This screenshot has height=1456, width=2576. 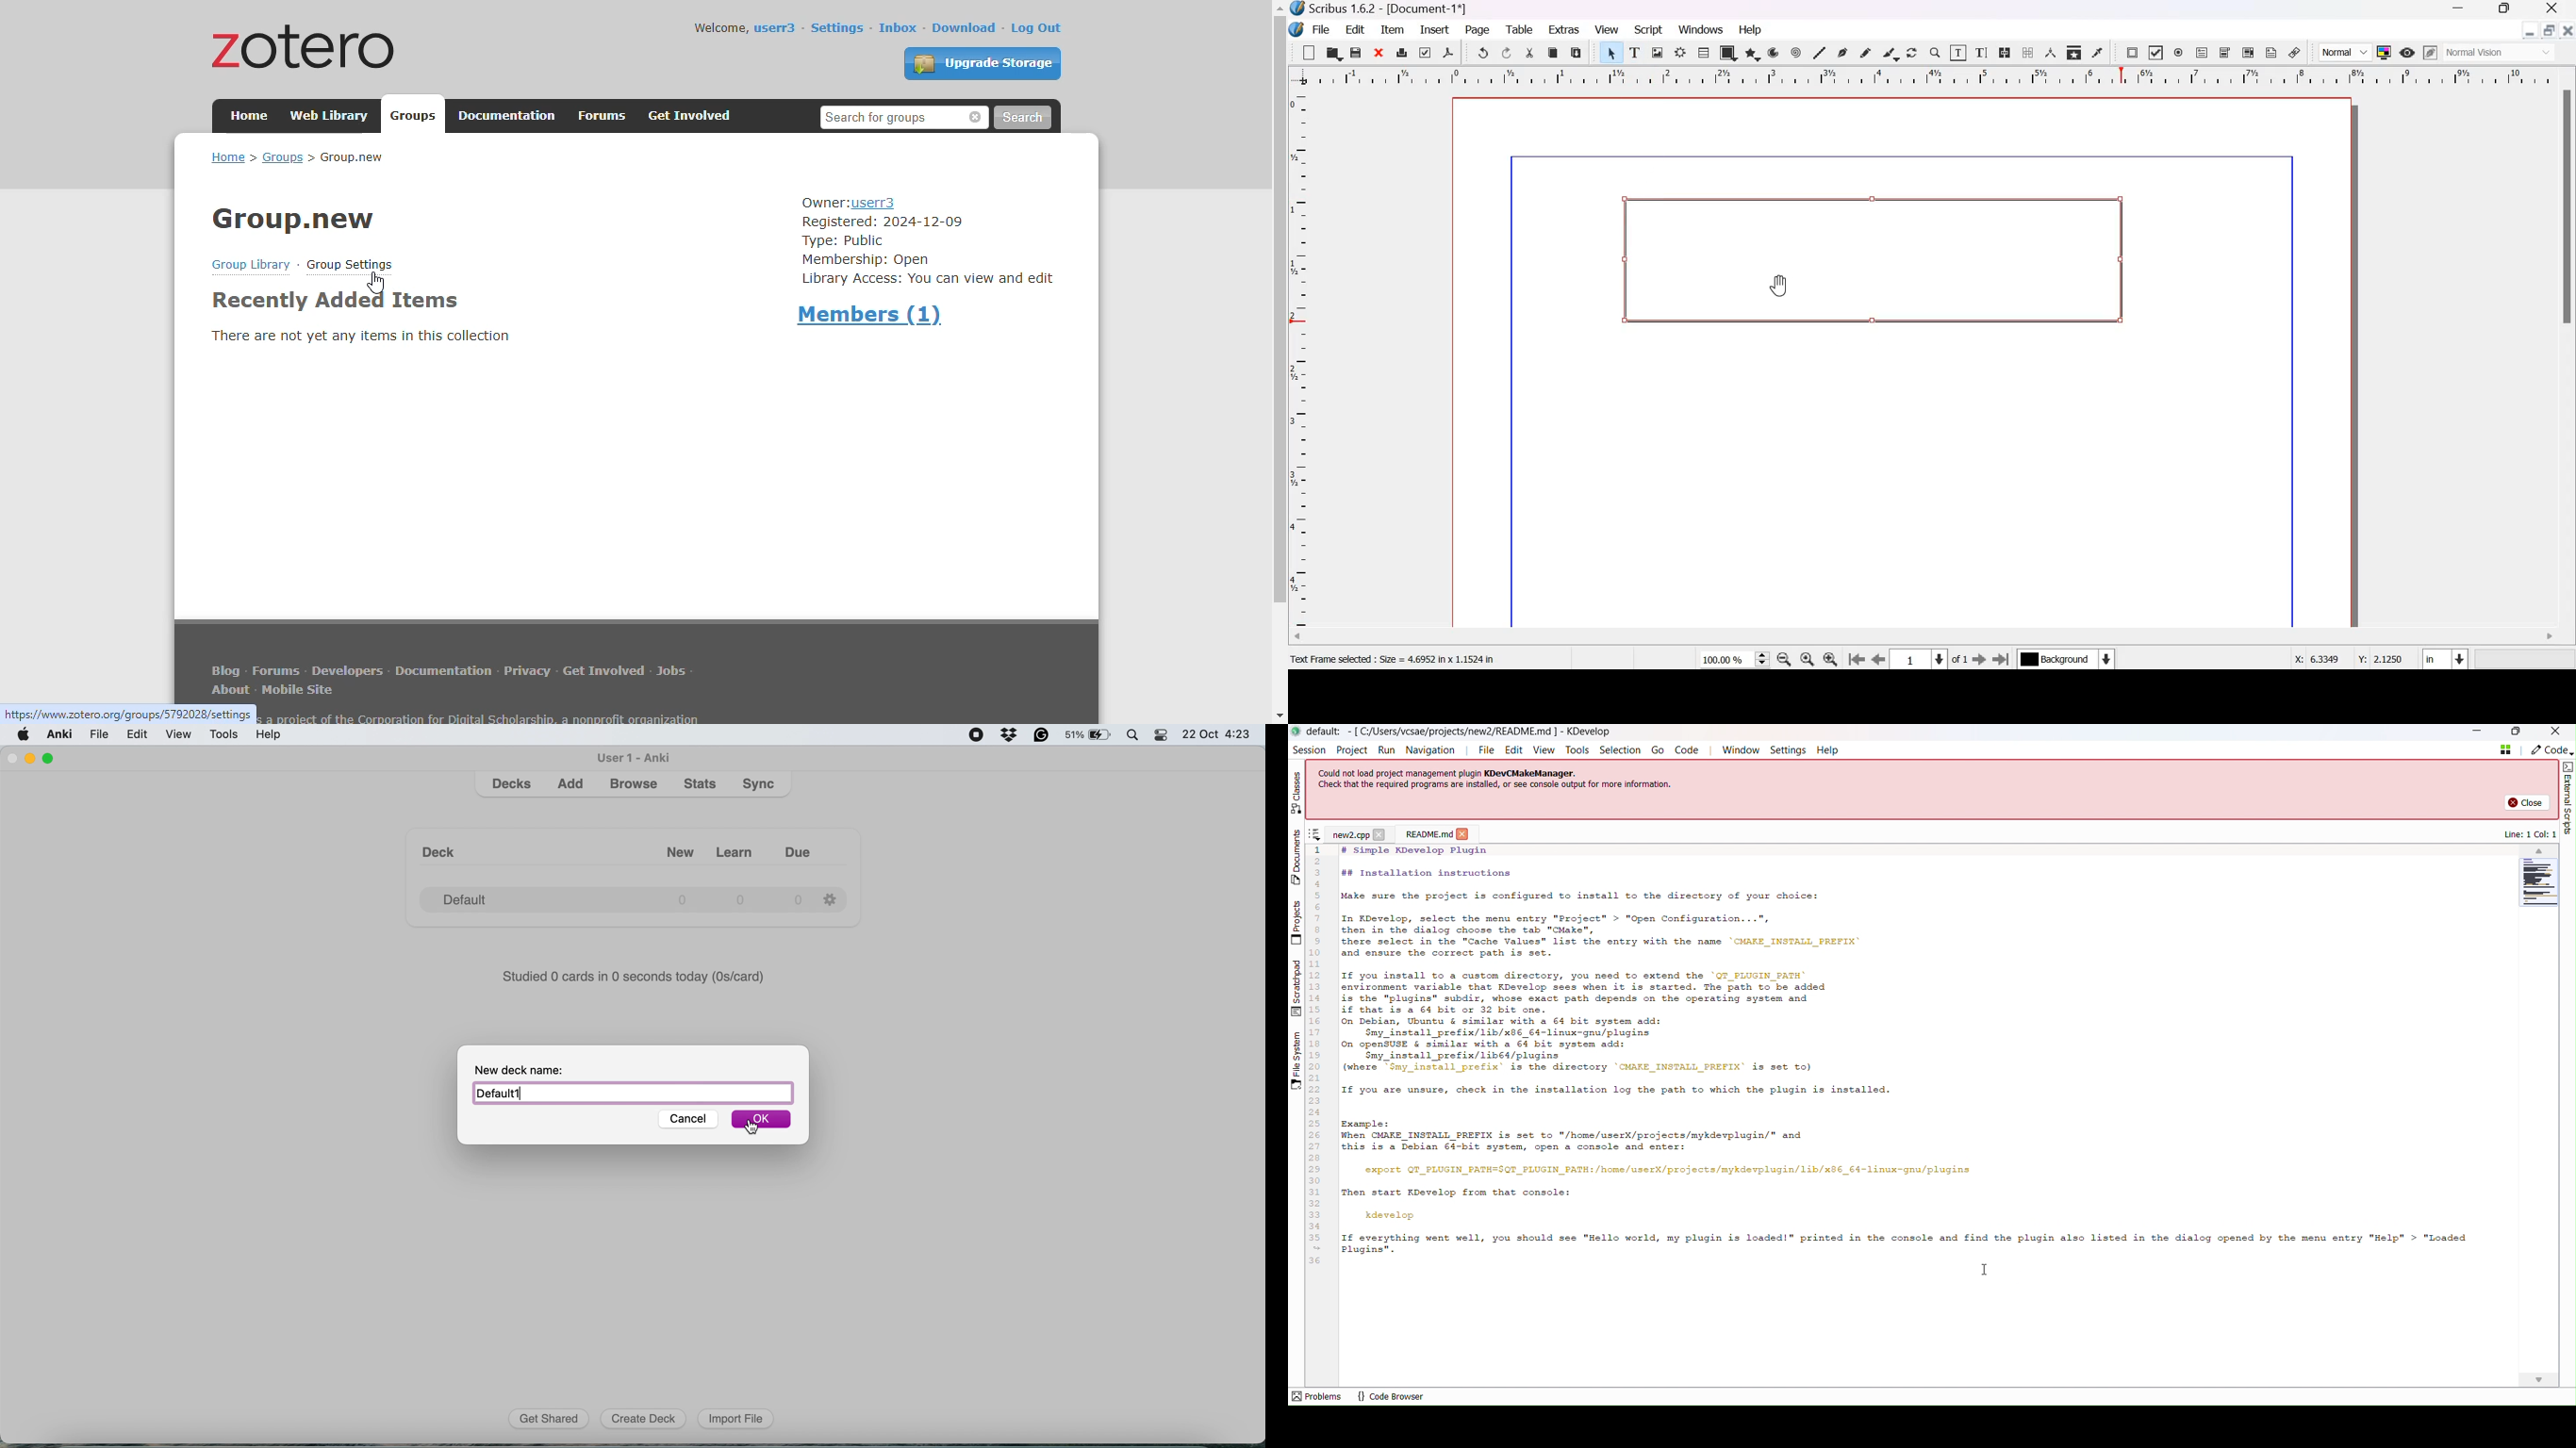 What do you see at coordinates (1919, 659) in the screenshot?
I see `Select the current page` at bounding box center [1919, 659].